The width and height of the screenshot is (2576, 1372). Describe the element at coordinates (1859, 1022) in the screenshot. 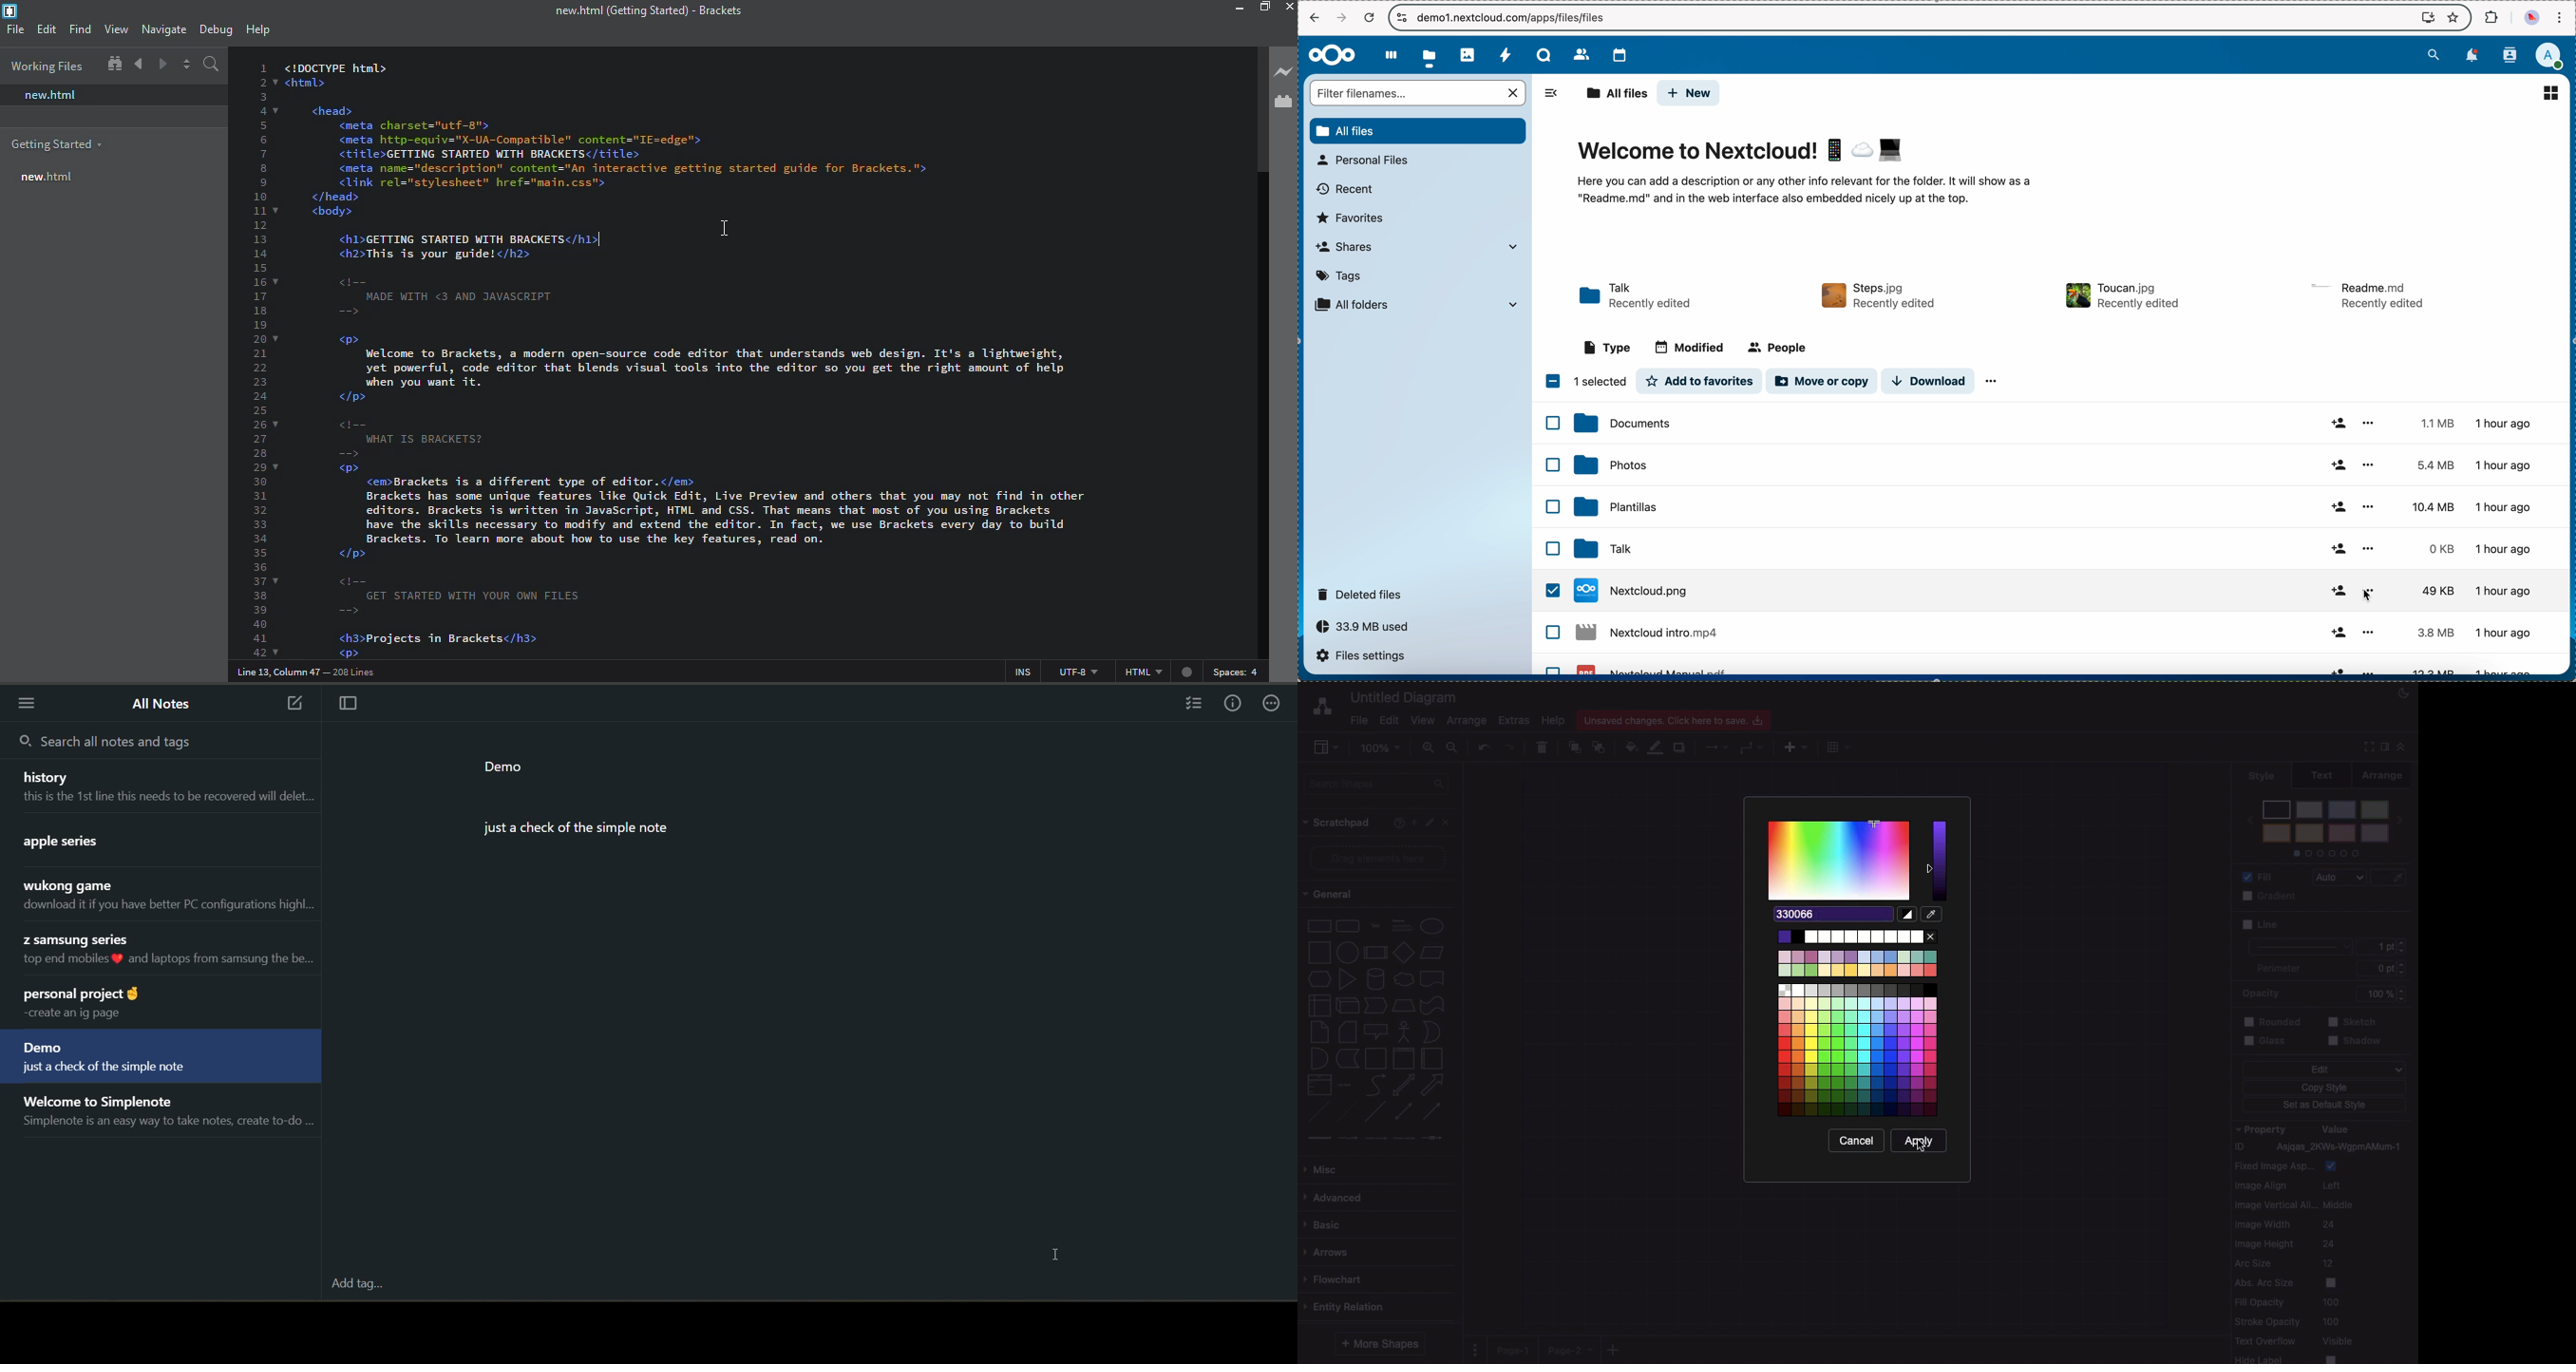

I see `Colors` at that location.